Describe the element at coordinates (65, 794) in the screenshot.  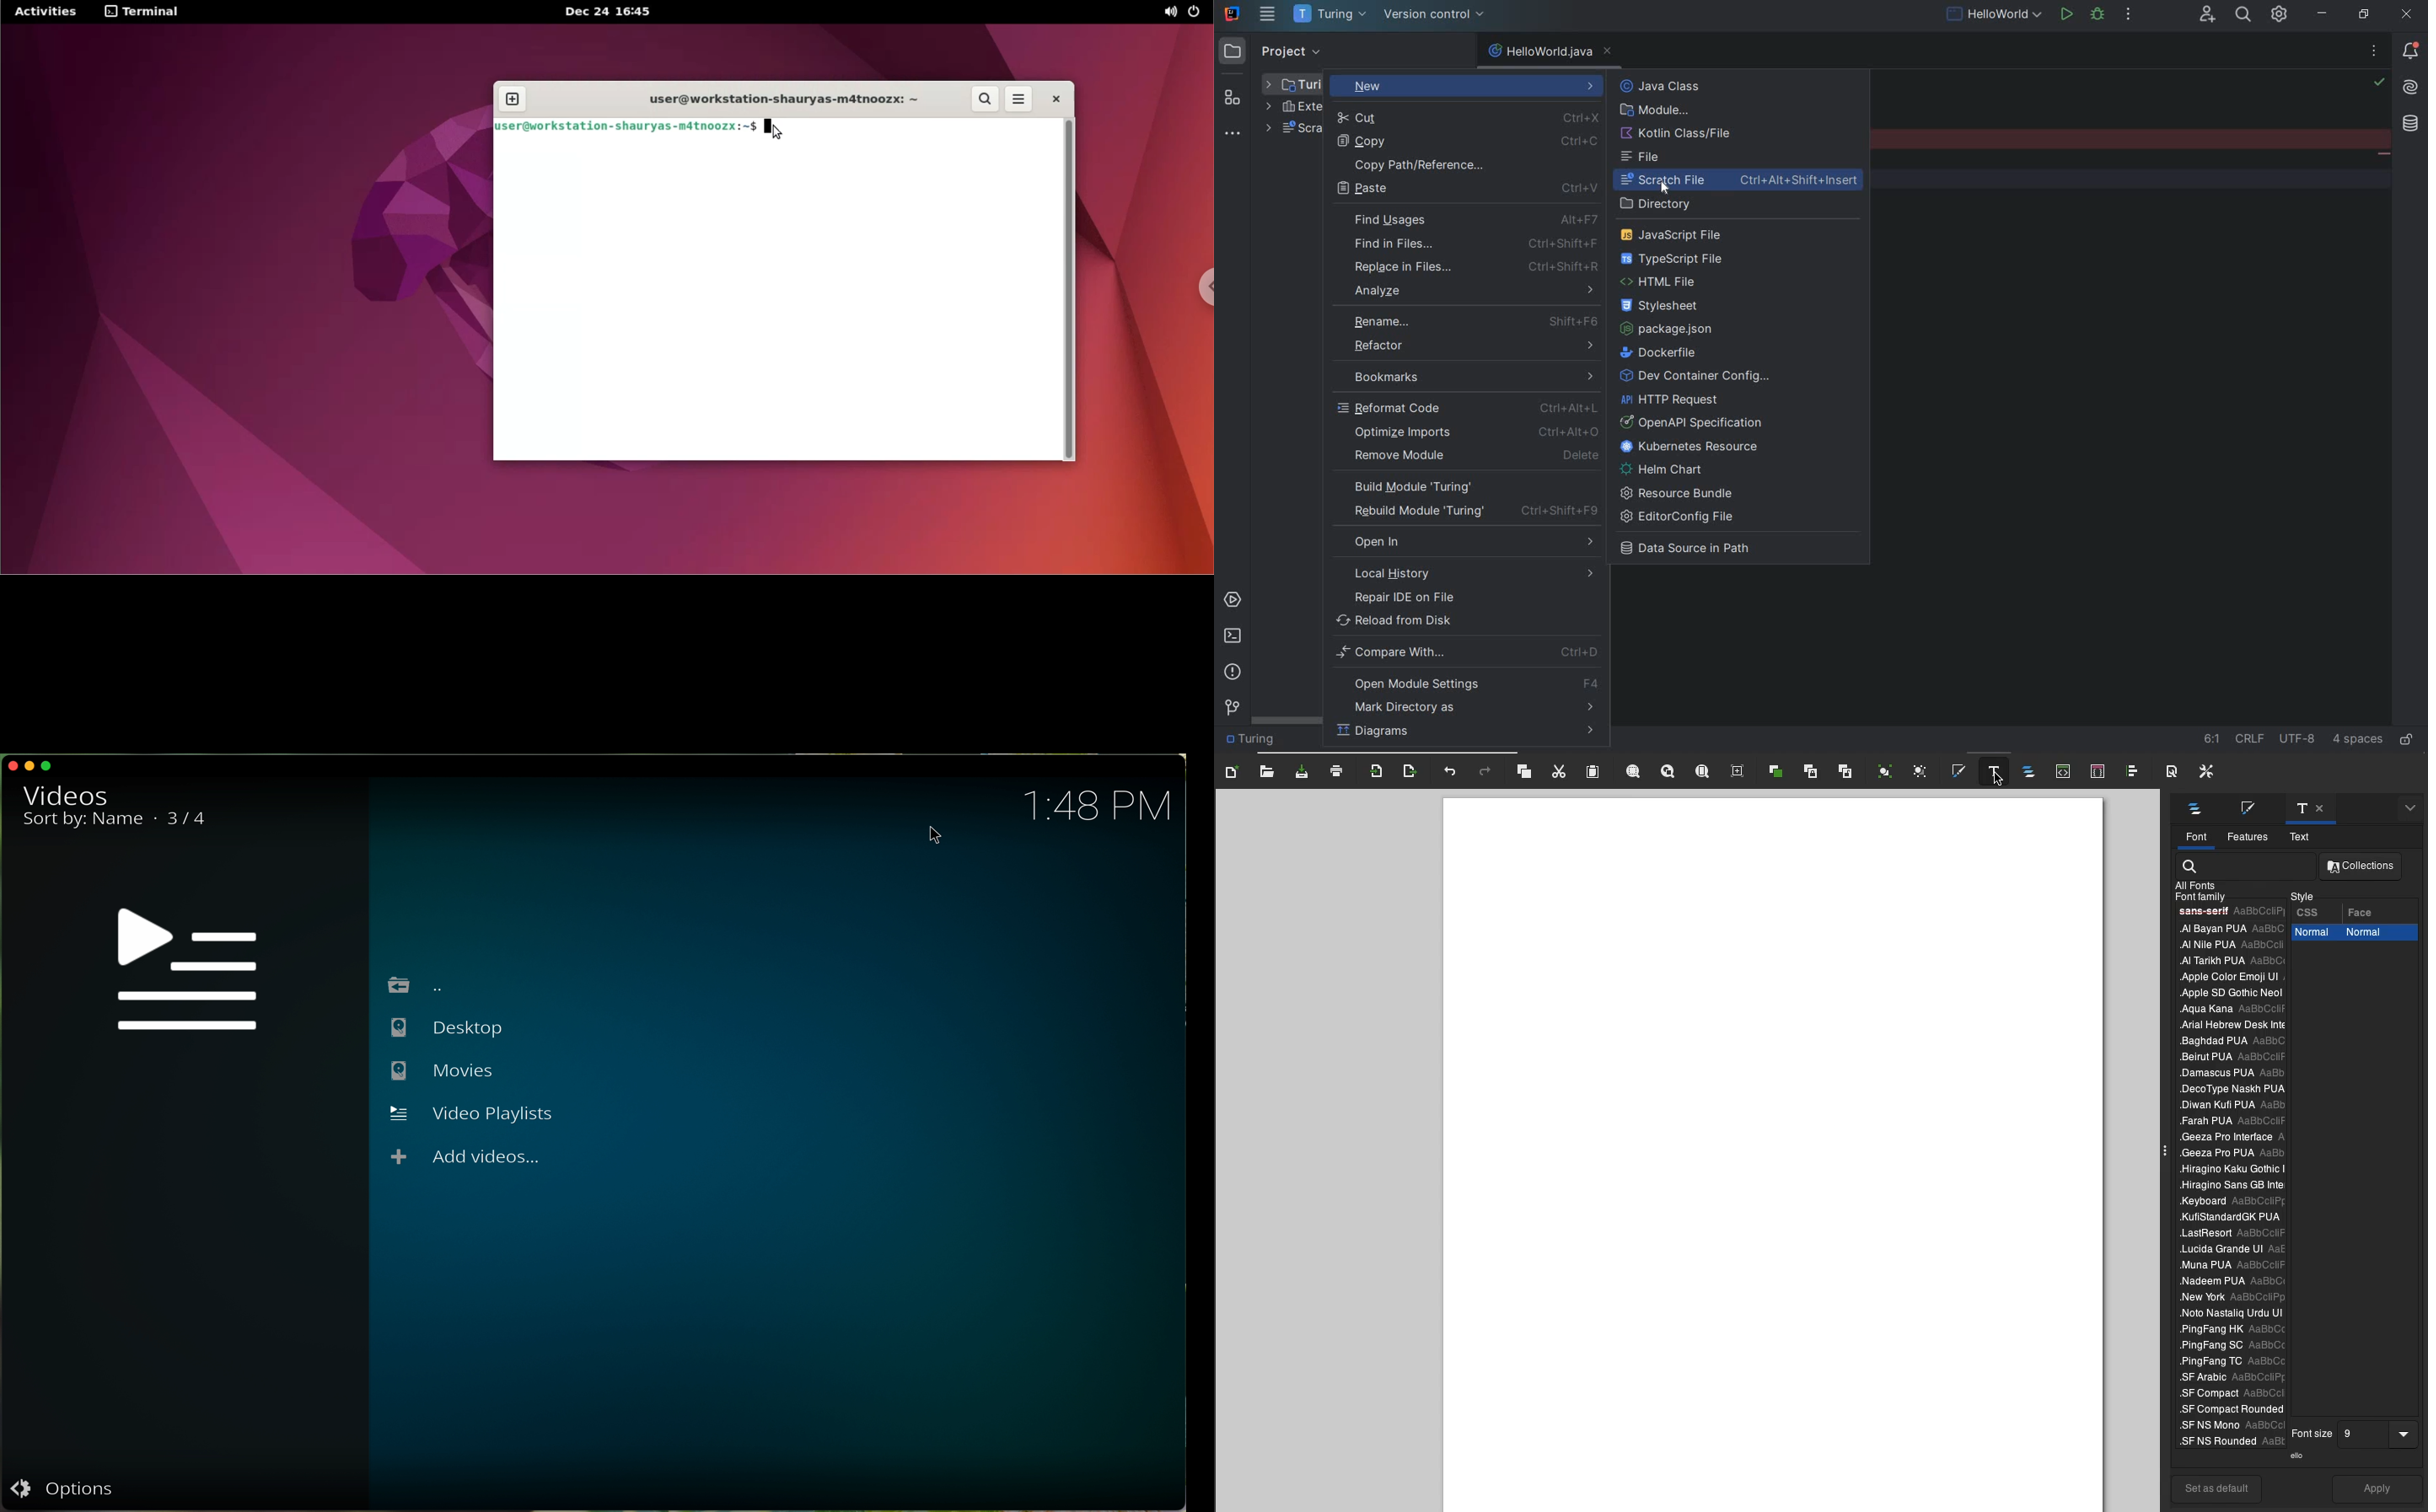
I see `video` at that location.